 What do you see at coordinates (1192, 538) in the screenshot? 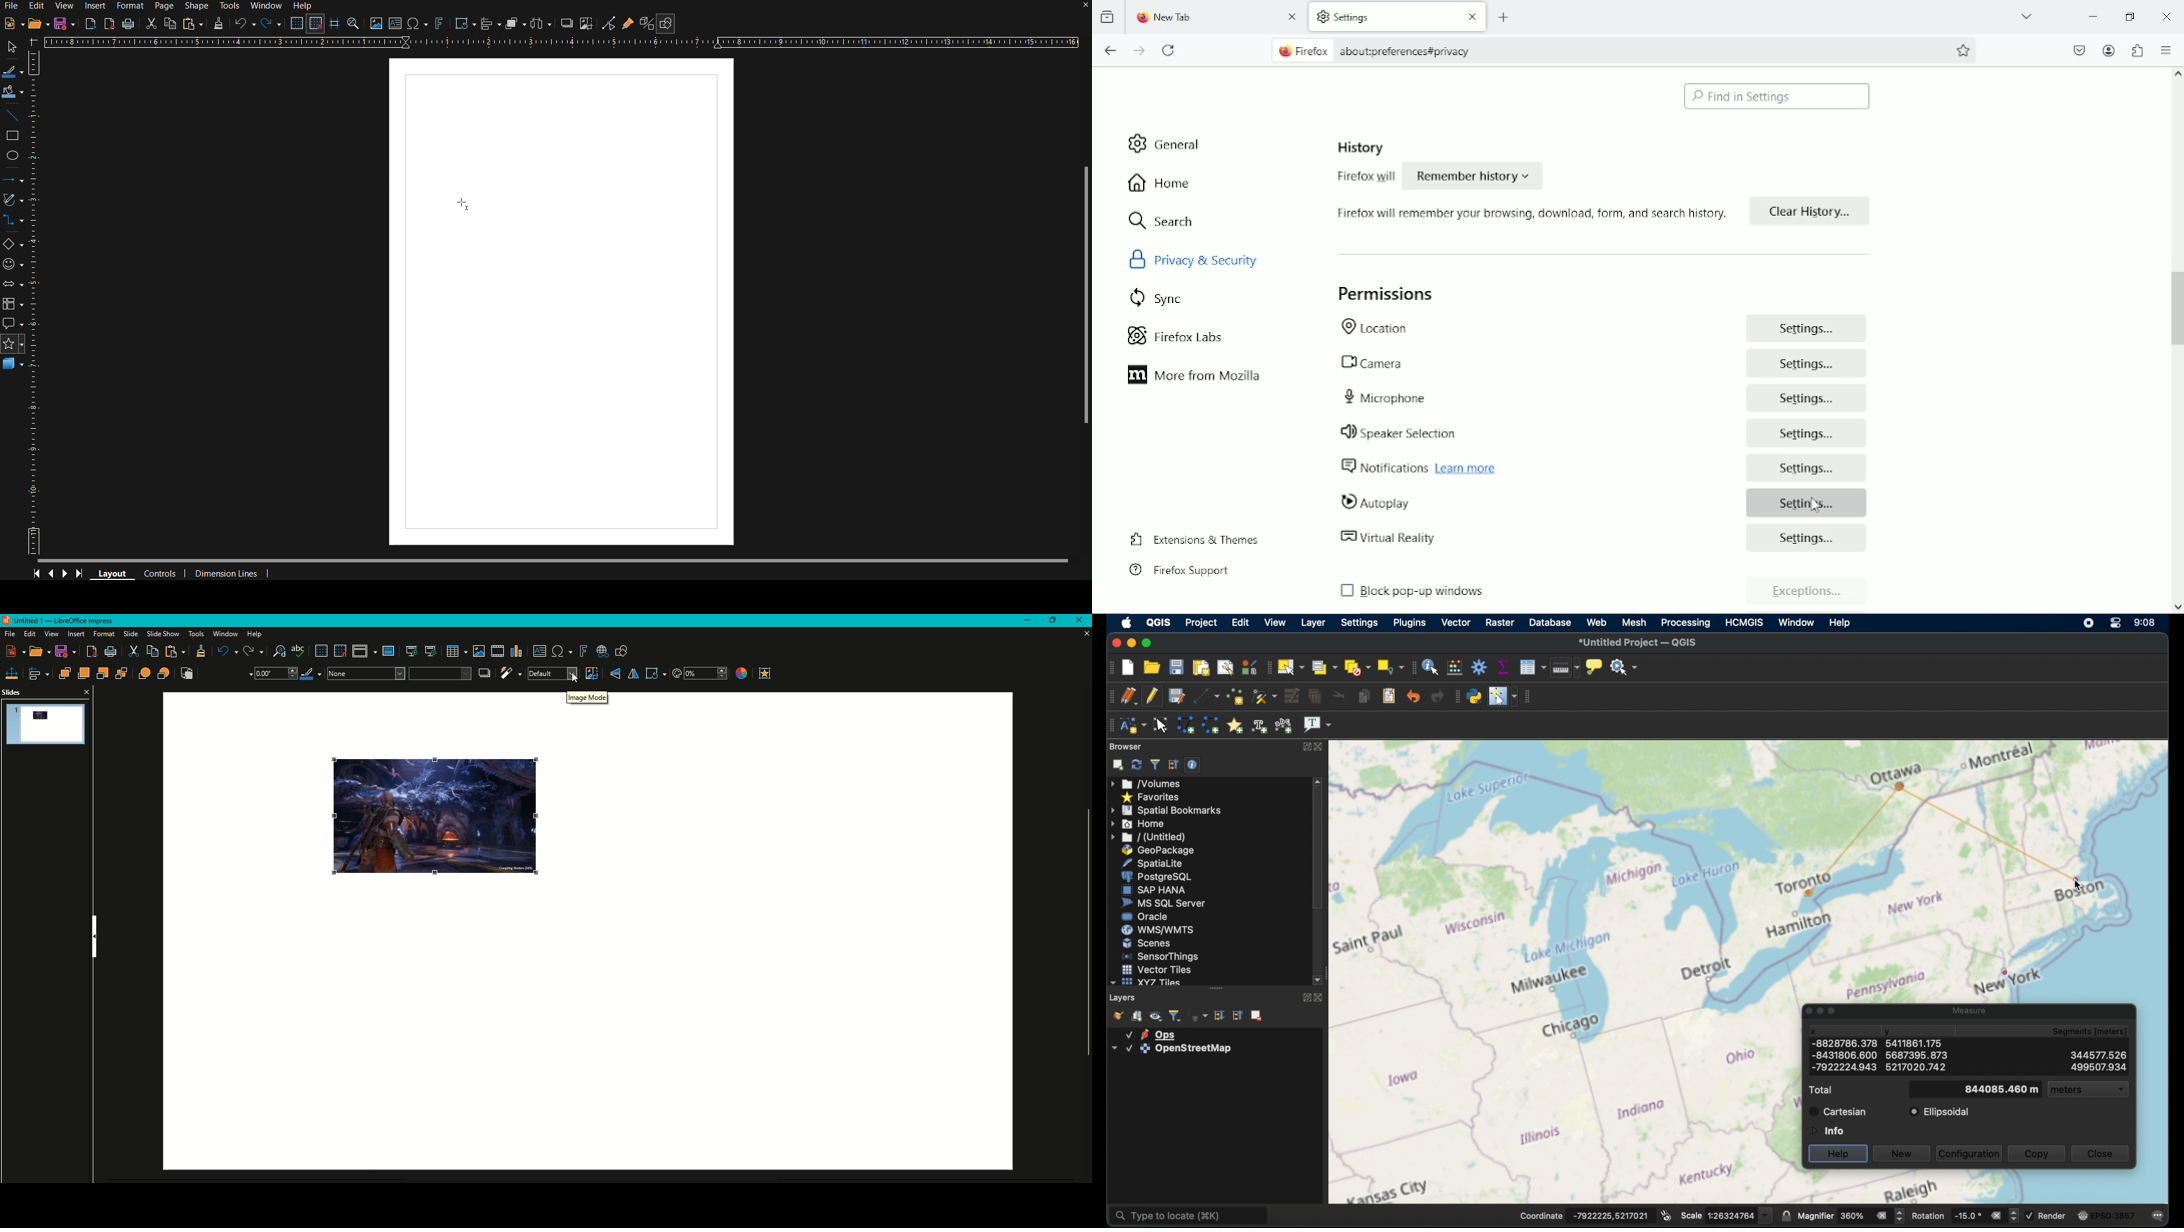
I see `extensions & themes` at bounding box center [1192, 538].